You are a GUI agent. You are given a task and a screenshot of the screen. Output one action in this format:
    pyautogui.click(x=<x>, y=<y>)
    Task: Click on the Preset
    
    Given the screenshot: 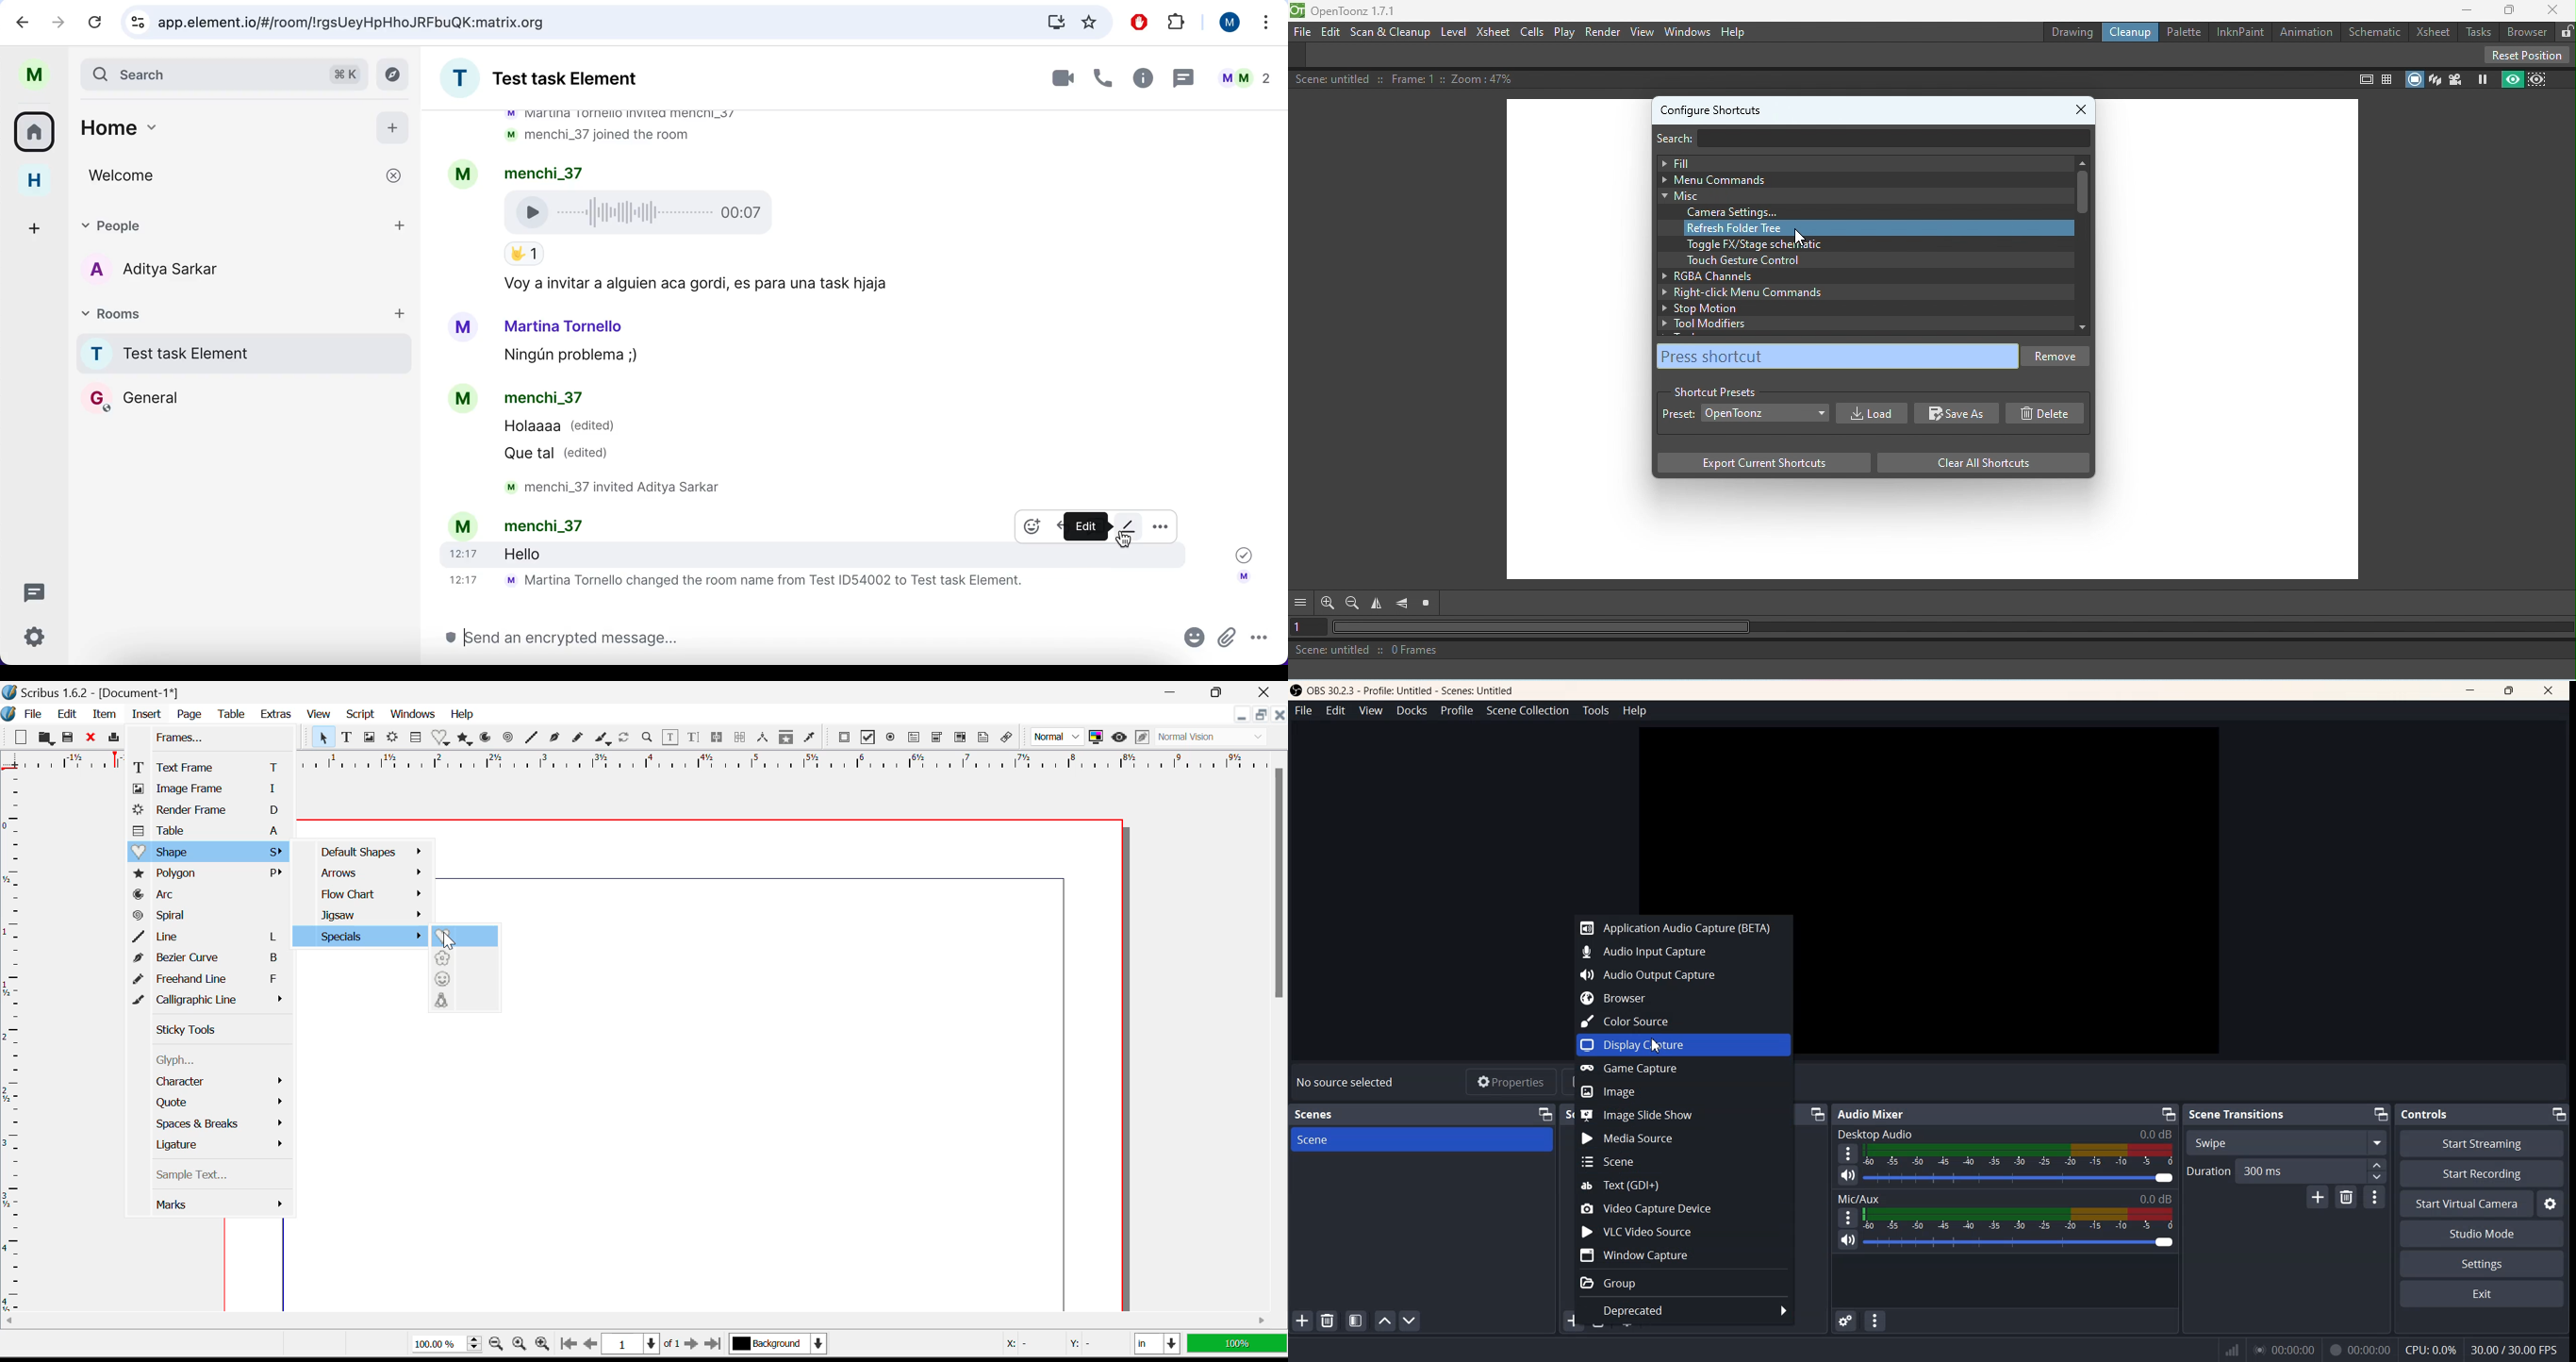 What is the action you would take?
    pyautogui.click(x=1678, y=416)
    